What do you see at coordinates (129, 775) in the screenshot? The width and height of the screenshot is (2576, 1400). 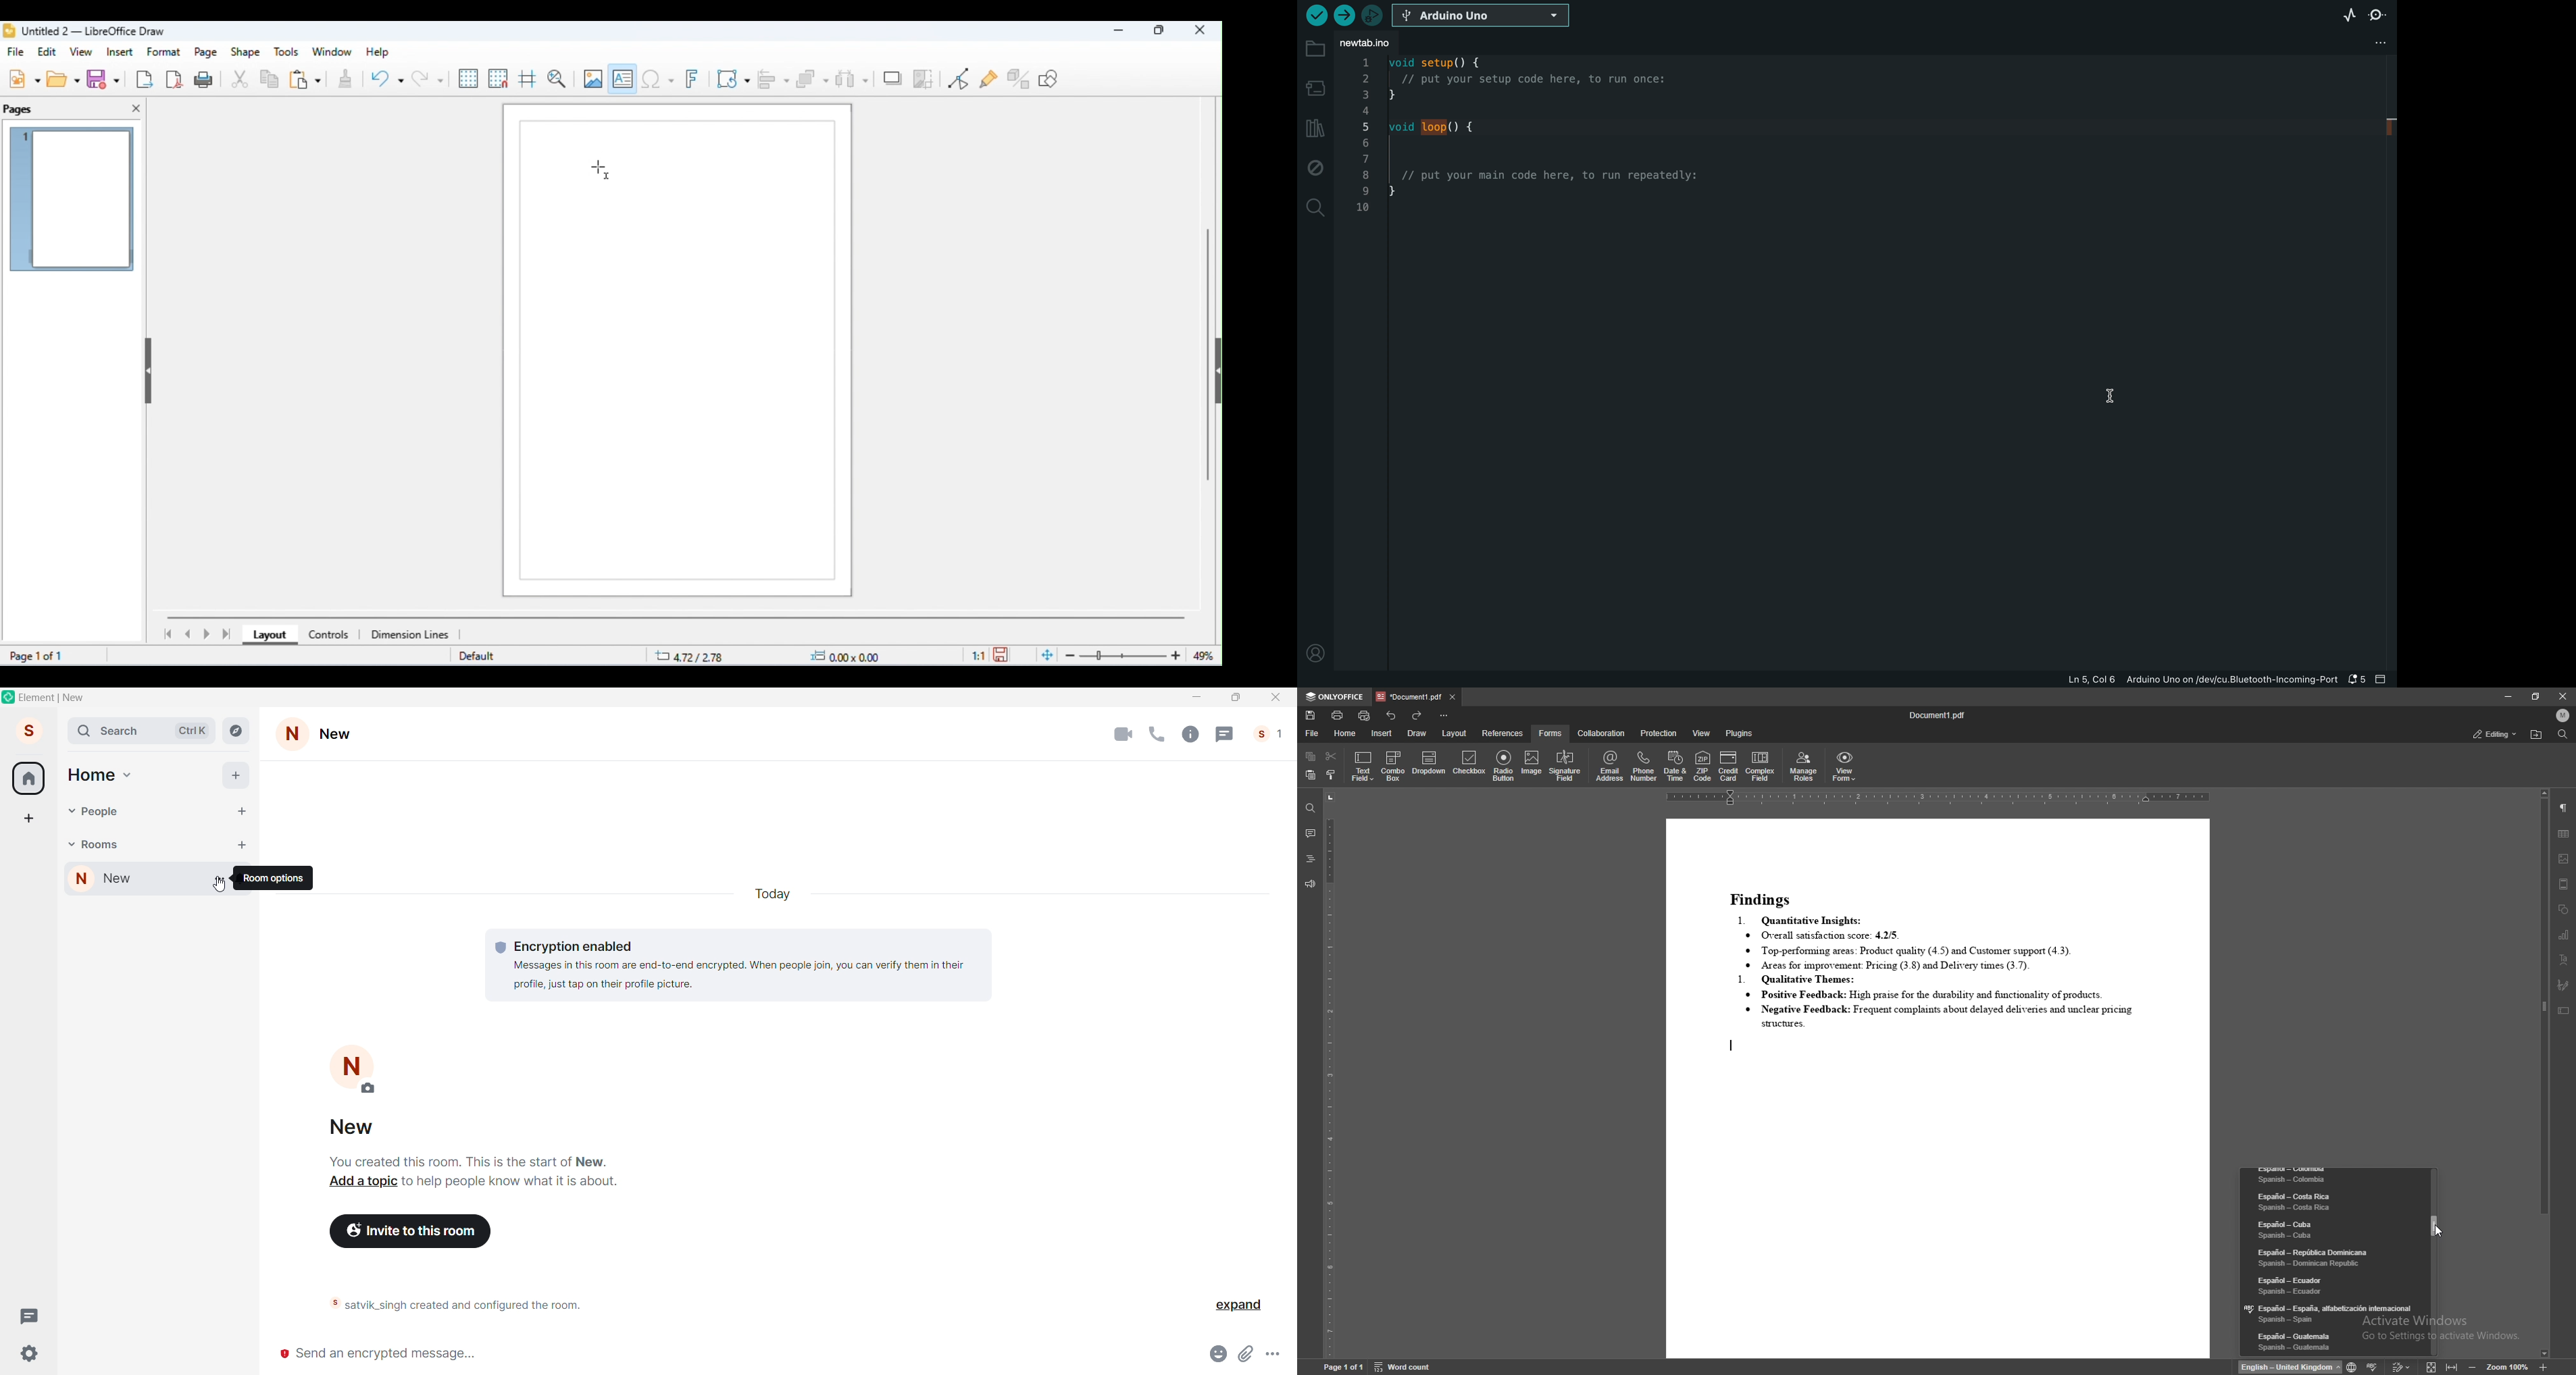 I see `Home Drop Down` at bounding box center [129, 775].